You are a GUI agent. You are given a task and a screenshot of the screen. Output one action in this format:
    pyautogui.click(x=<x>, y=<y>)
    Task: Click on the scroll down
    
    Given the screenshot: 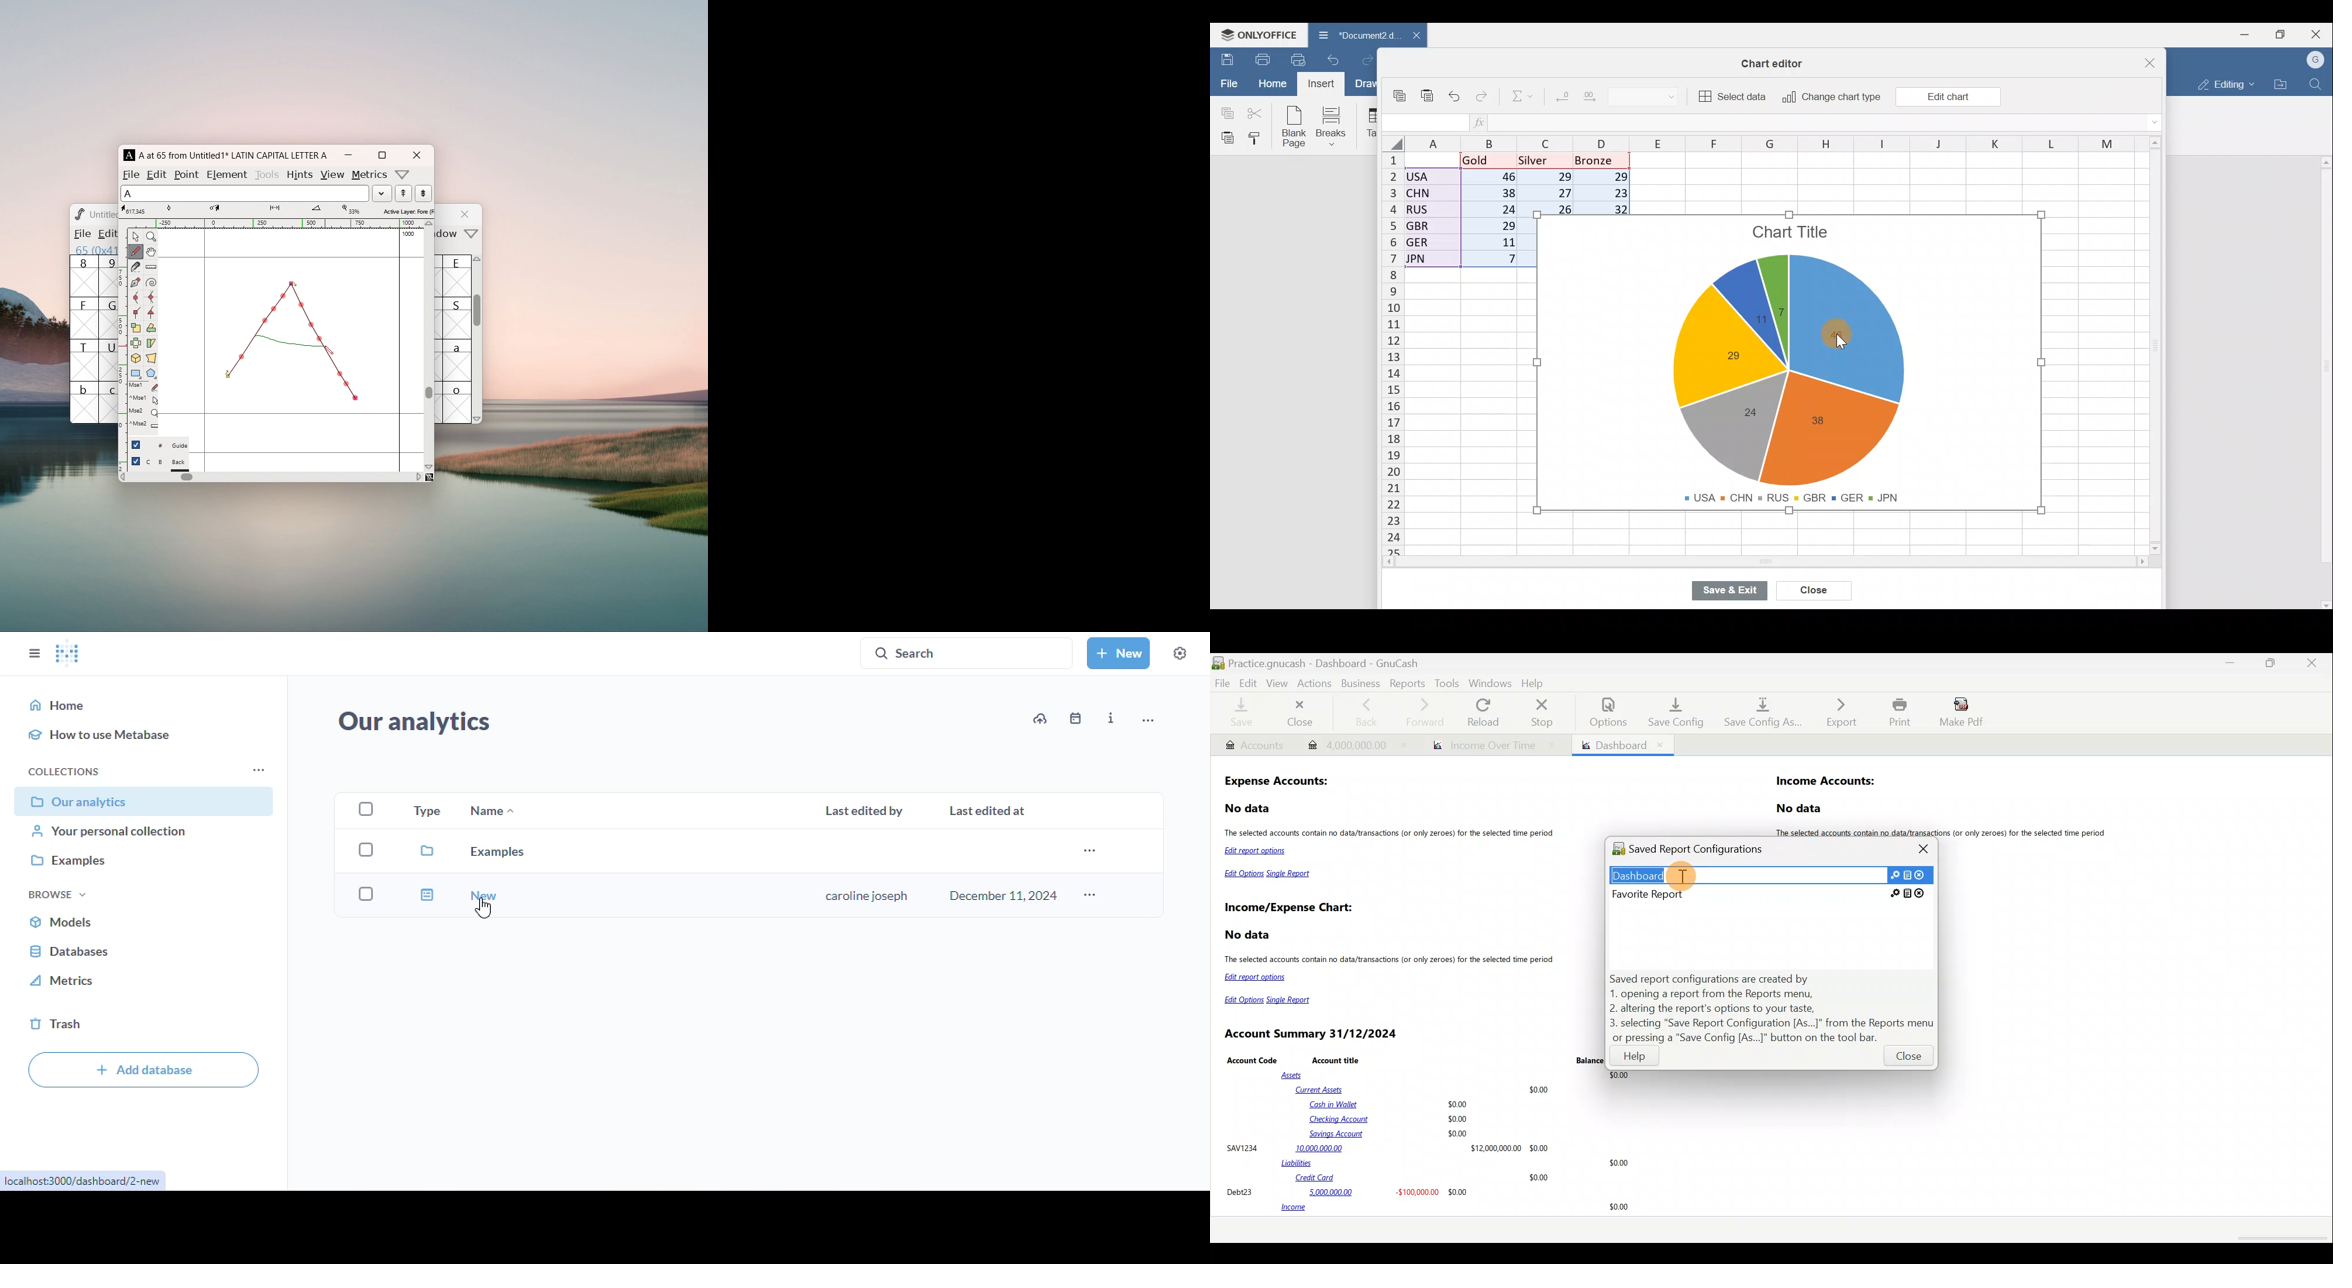 What is the action you would take?
    pyautogui.click(x=478, y=418)
    